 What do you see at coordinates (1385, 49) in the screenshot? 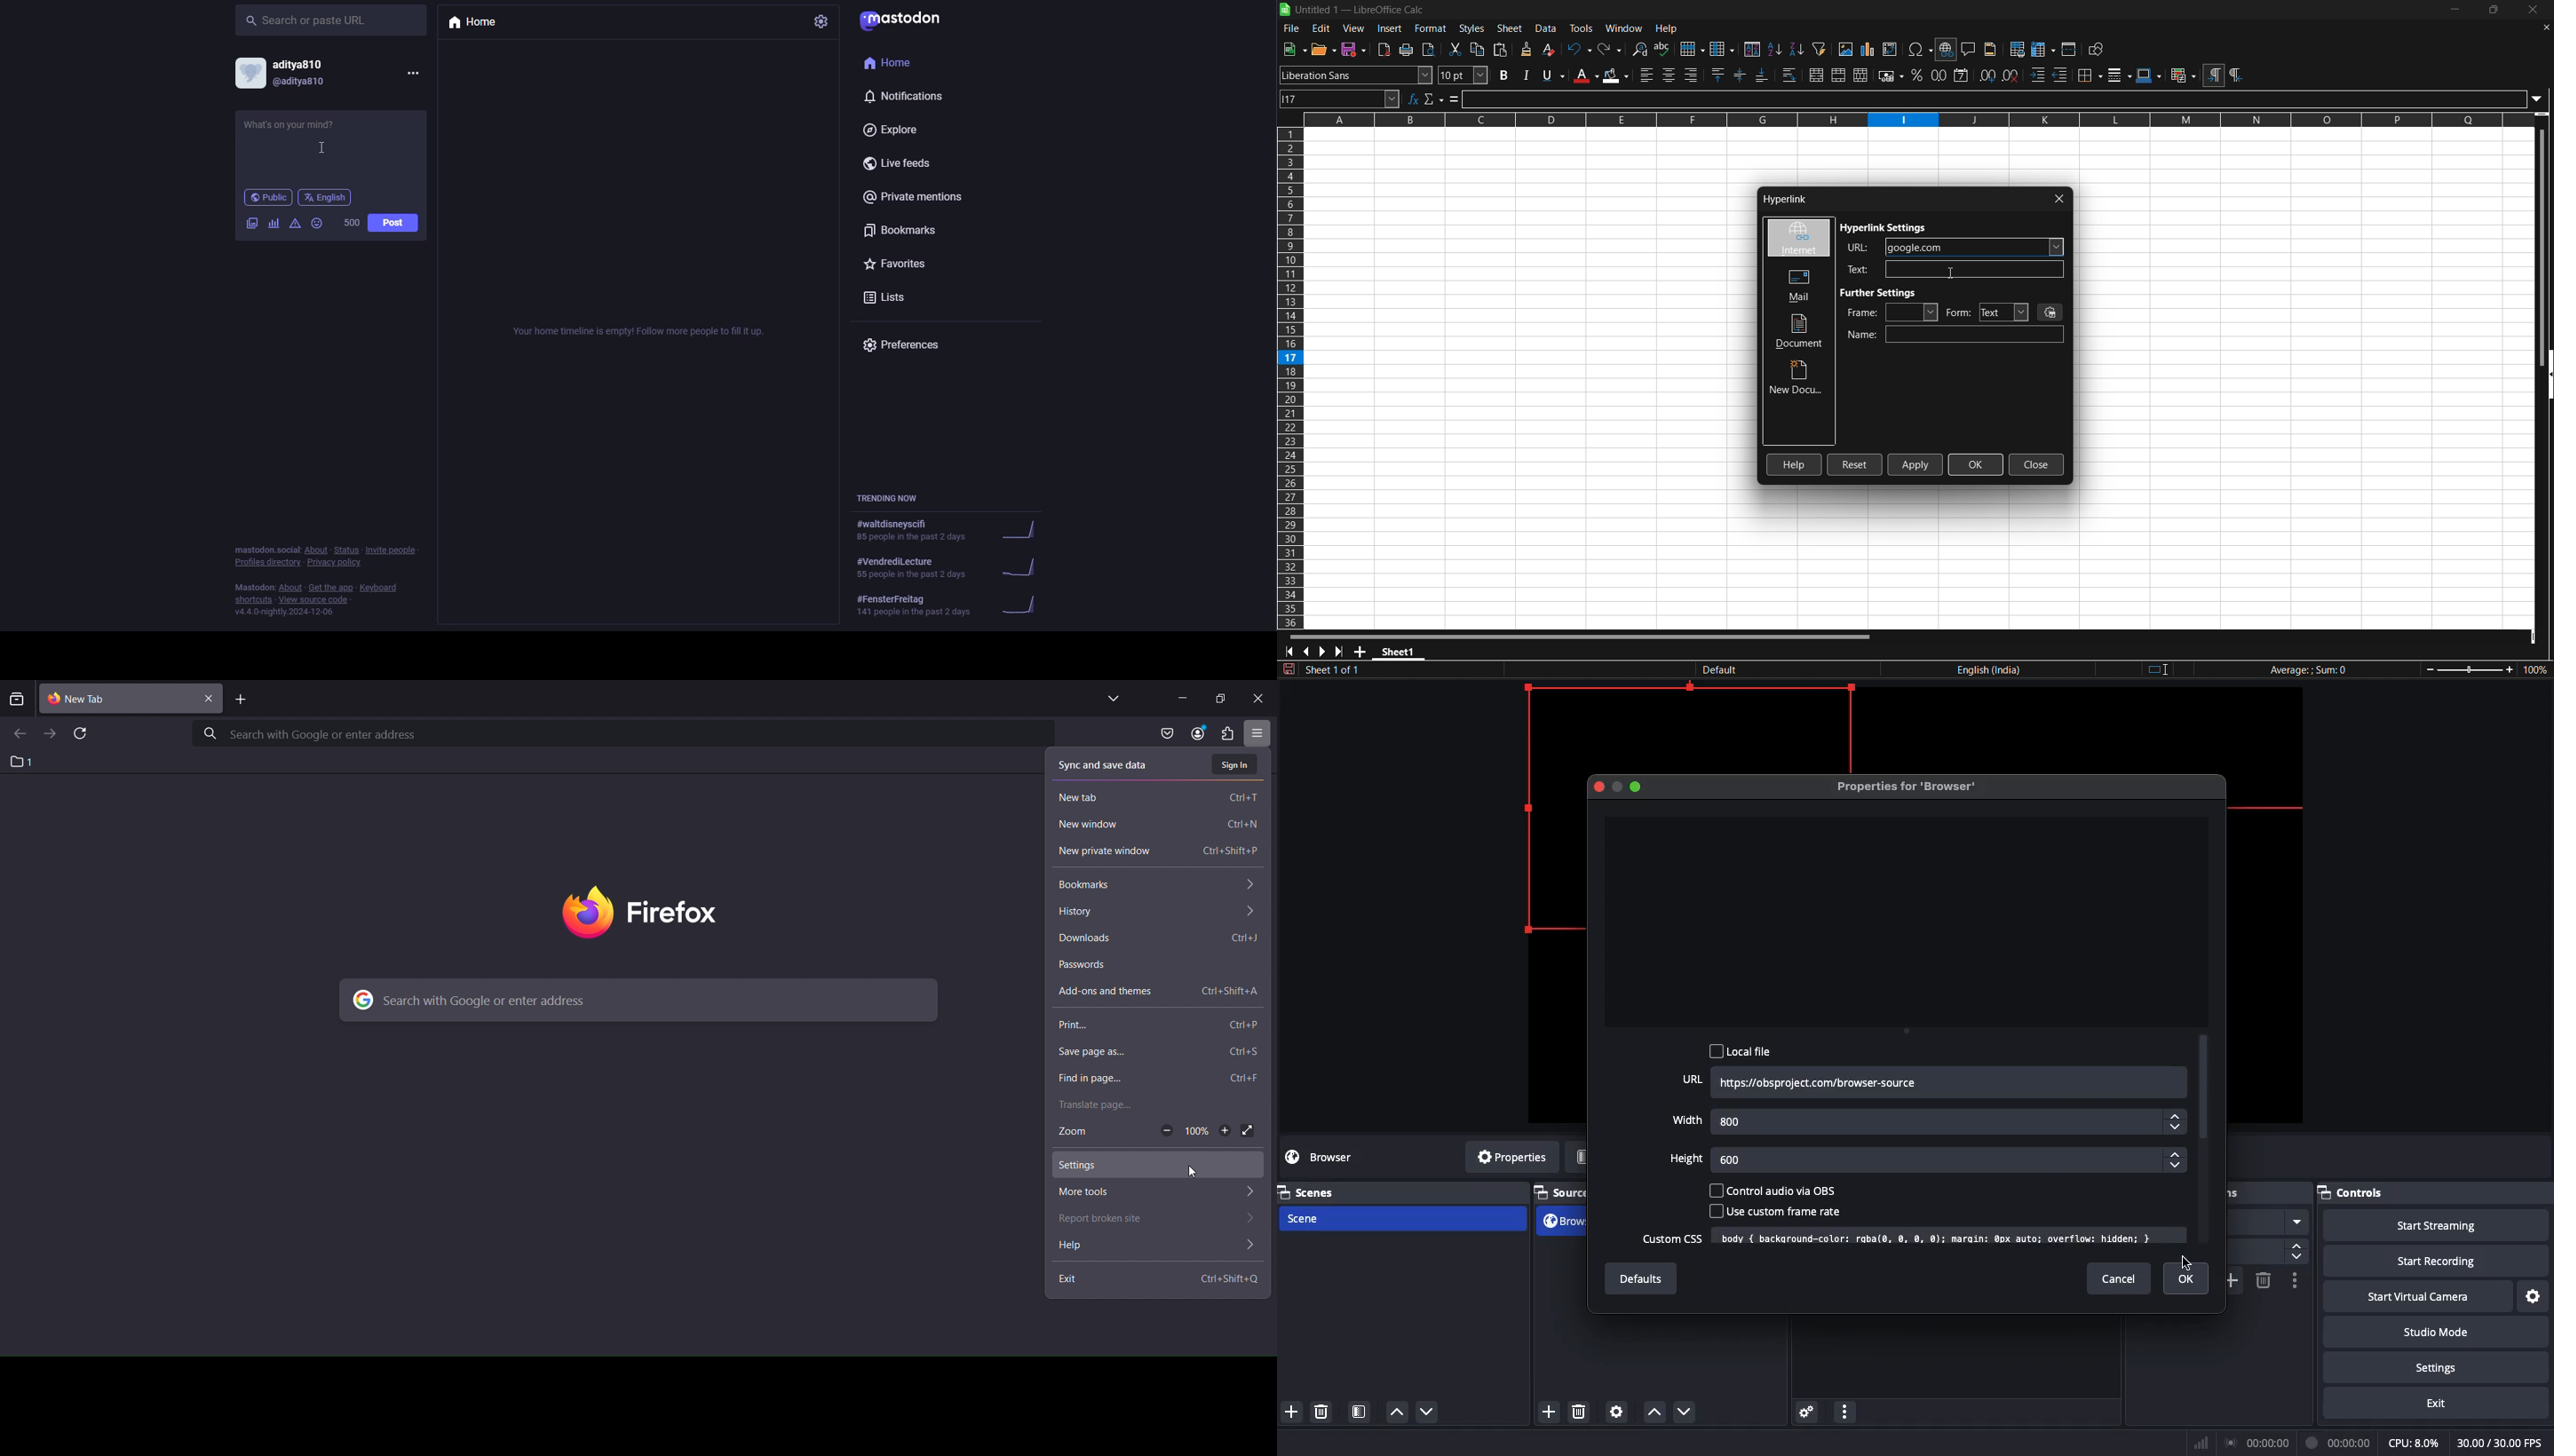
I see `export directly as pdf` at bounding box center [1385, 49].